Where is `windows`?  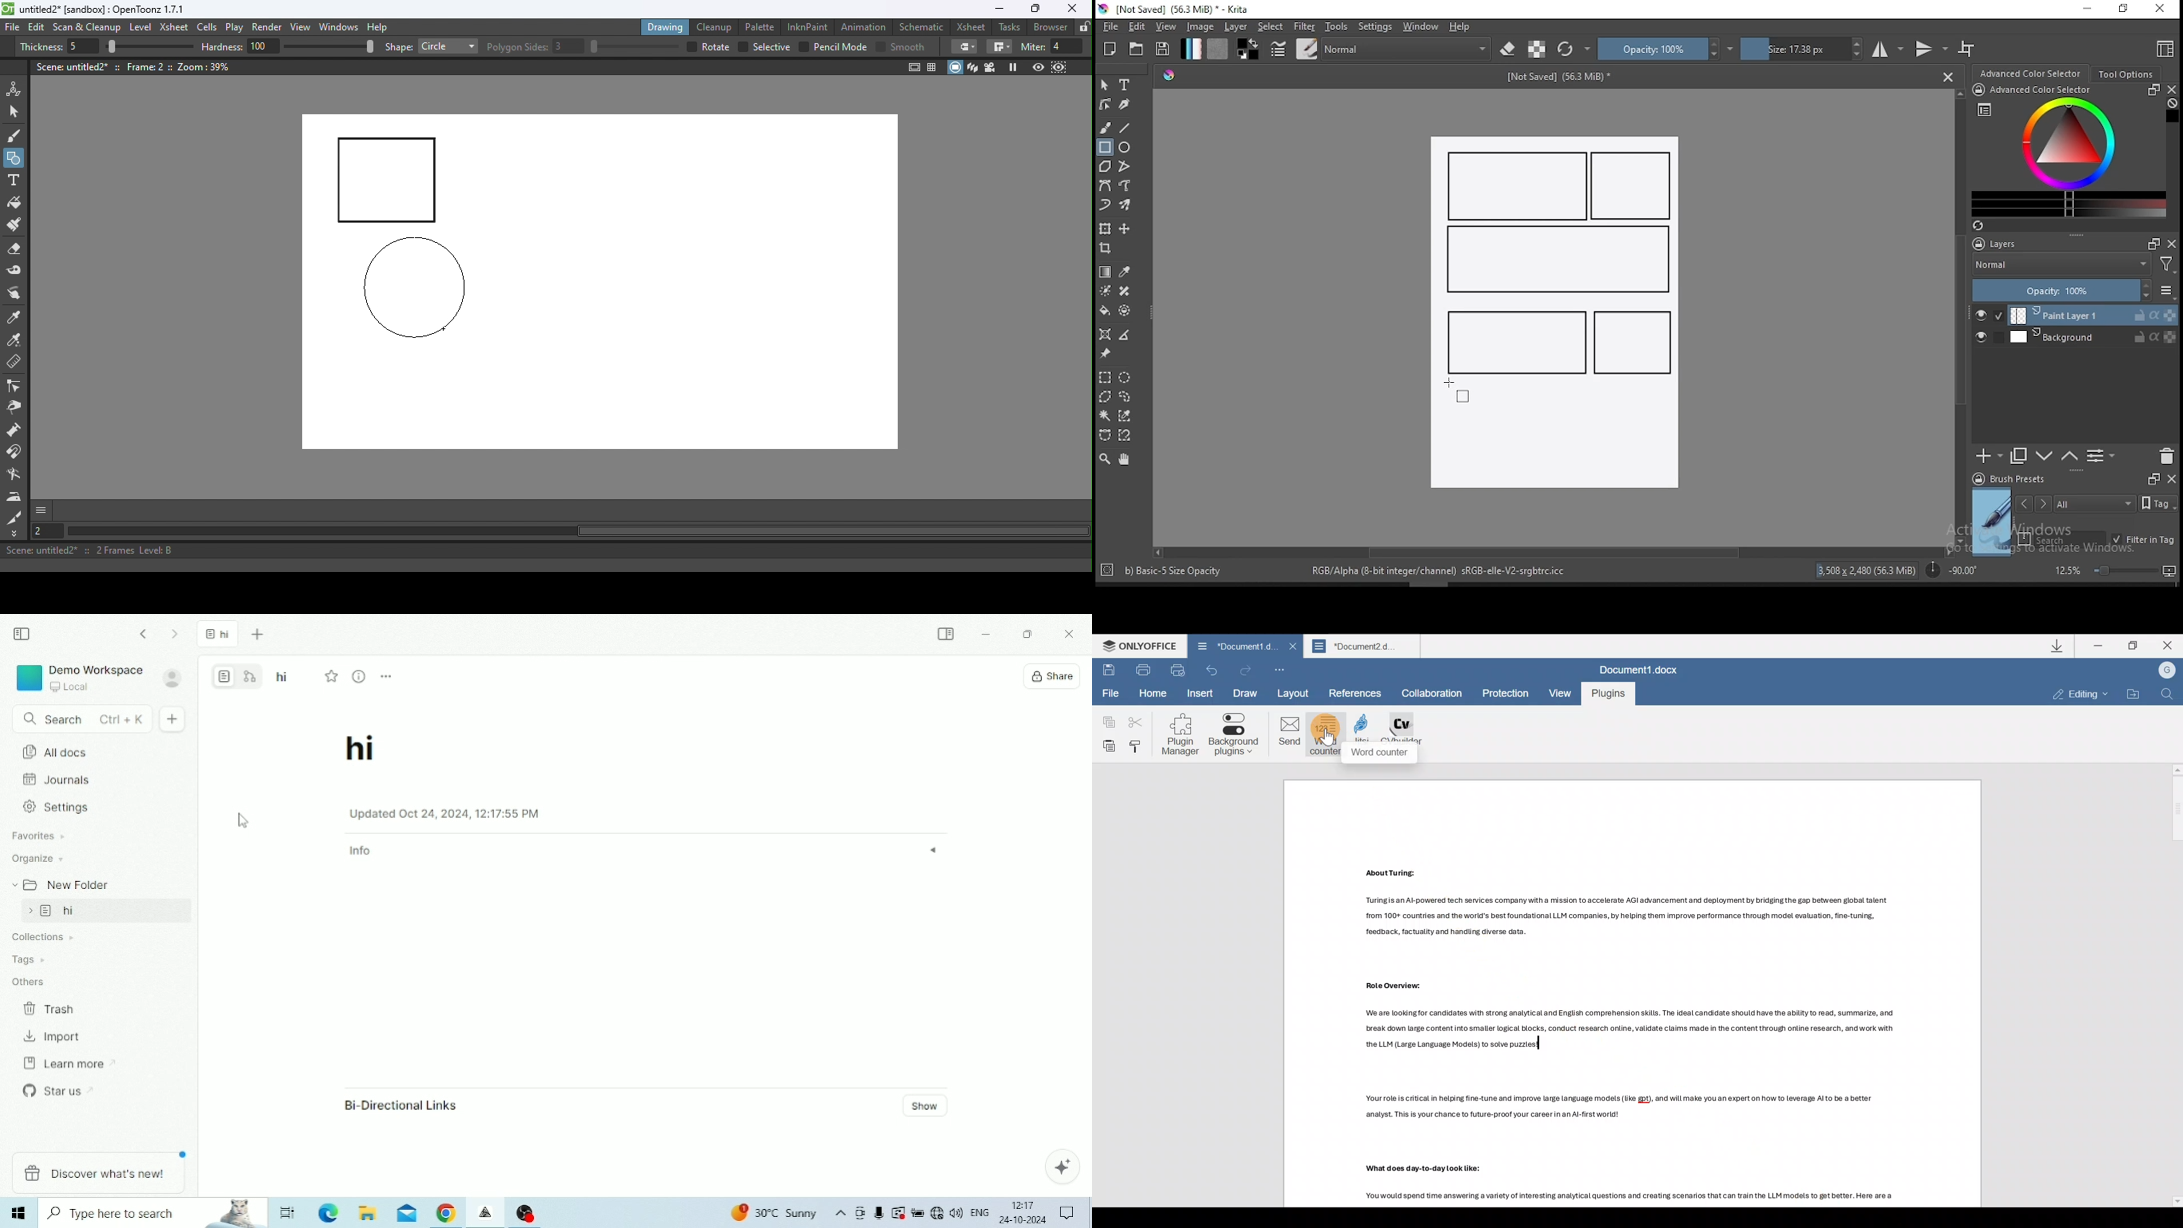
windows is located at coordinates (1421, 26).